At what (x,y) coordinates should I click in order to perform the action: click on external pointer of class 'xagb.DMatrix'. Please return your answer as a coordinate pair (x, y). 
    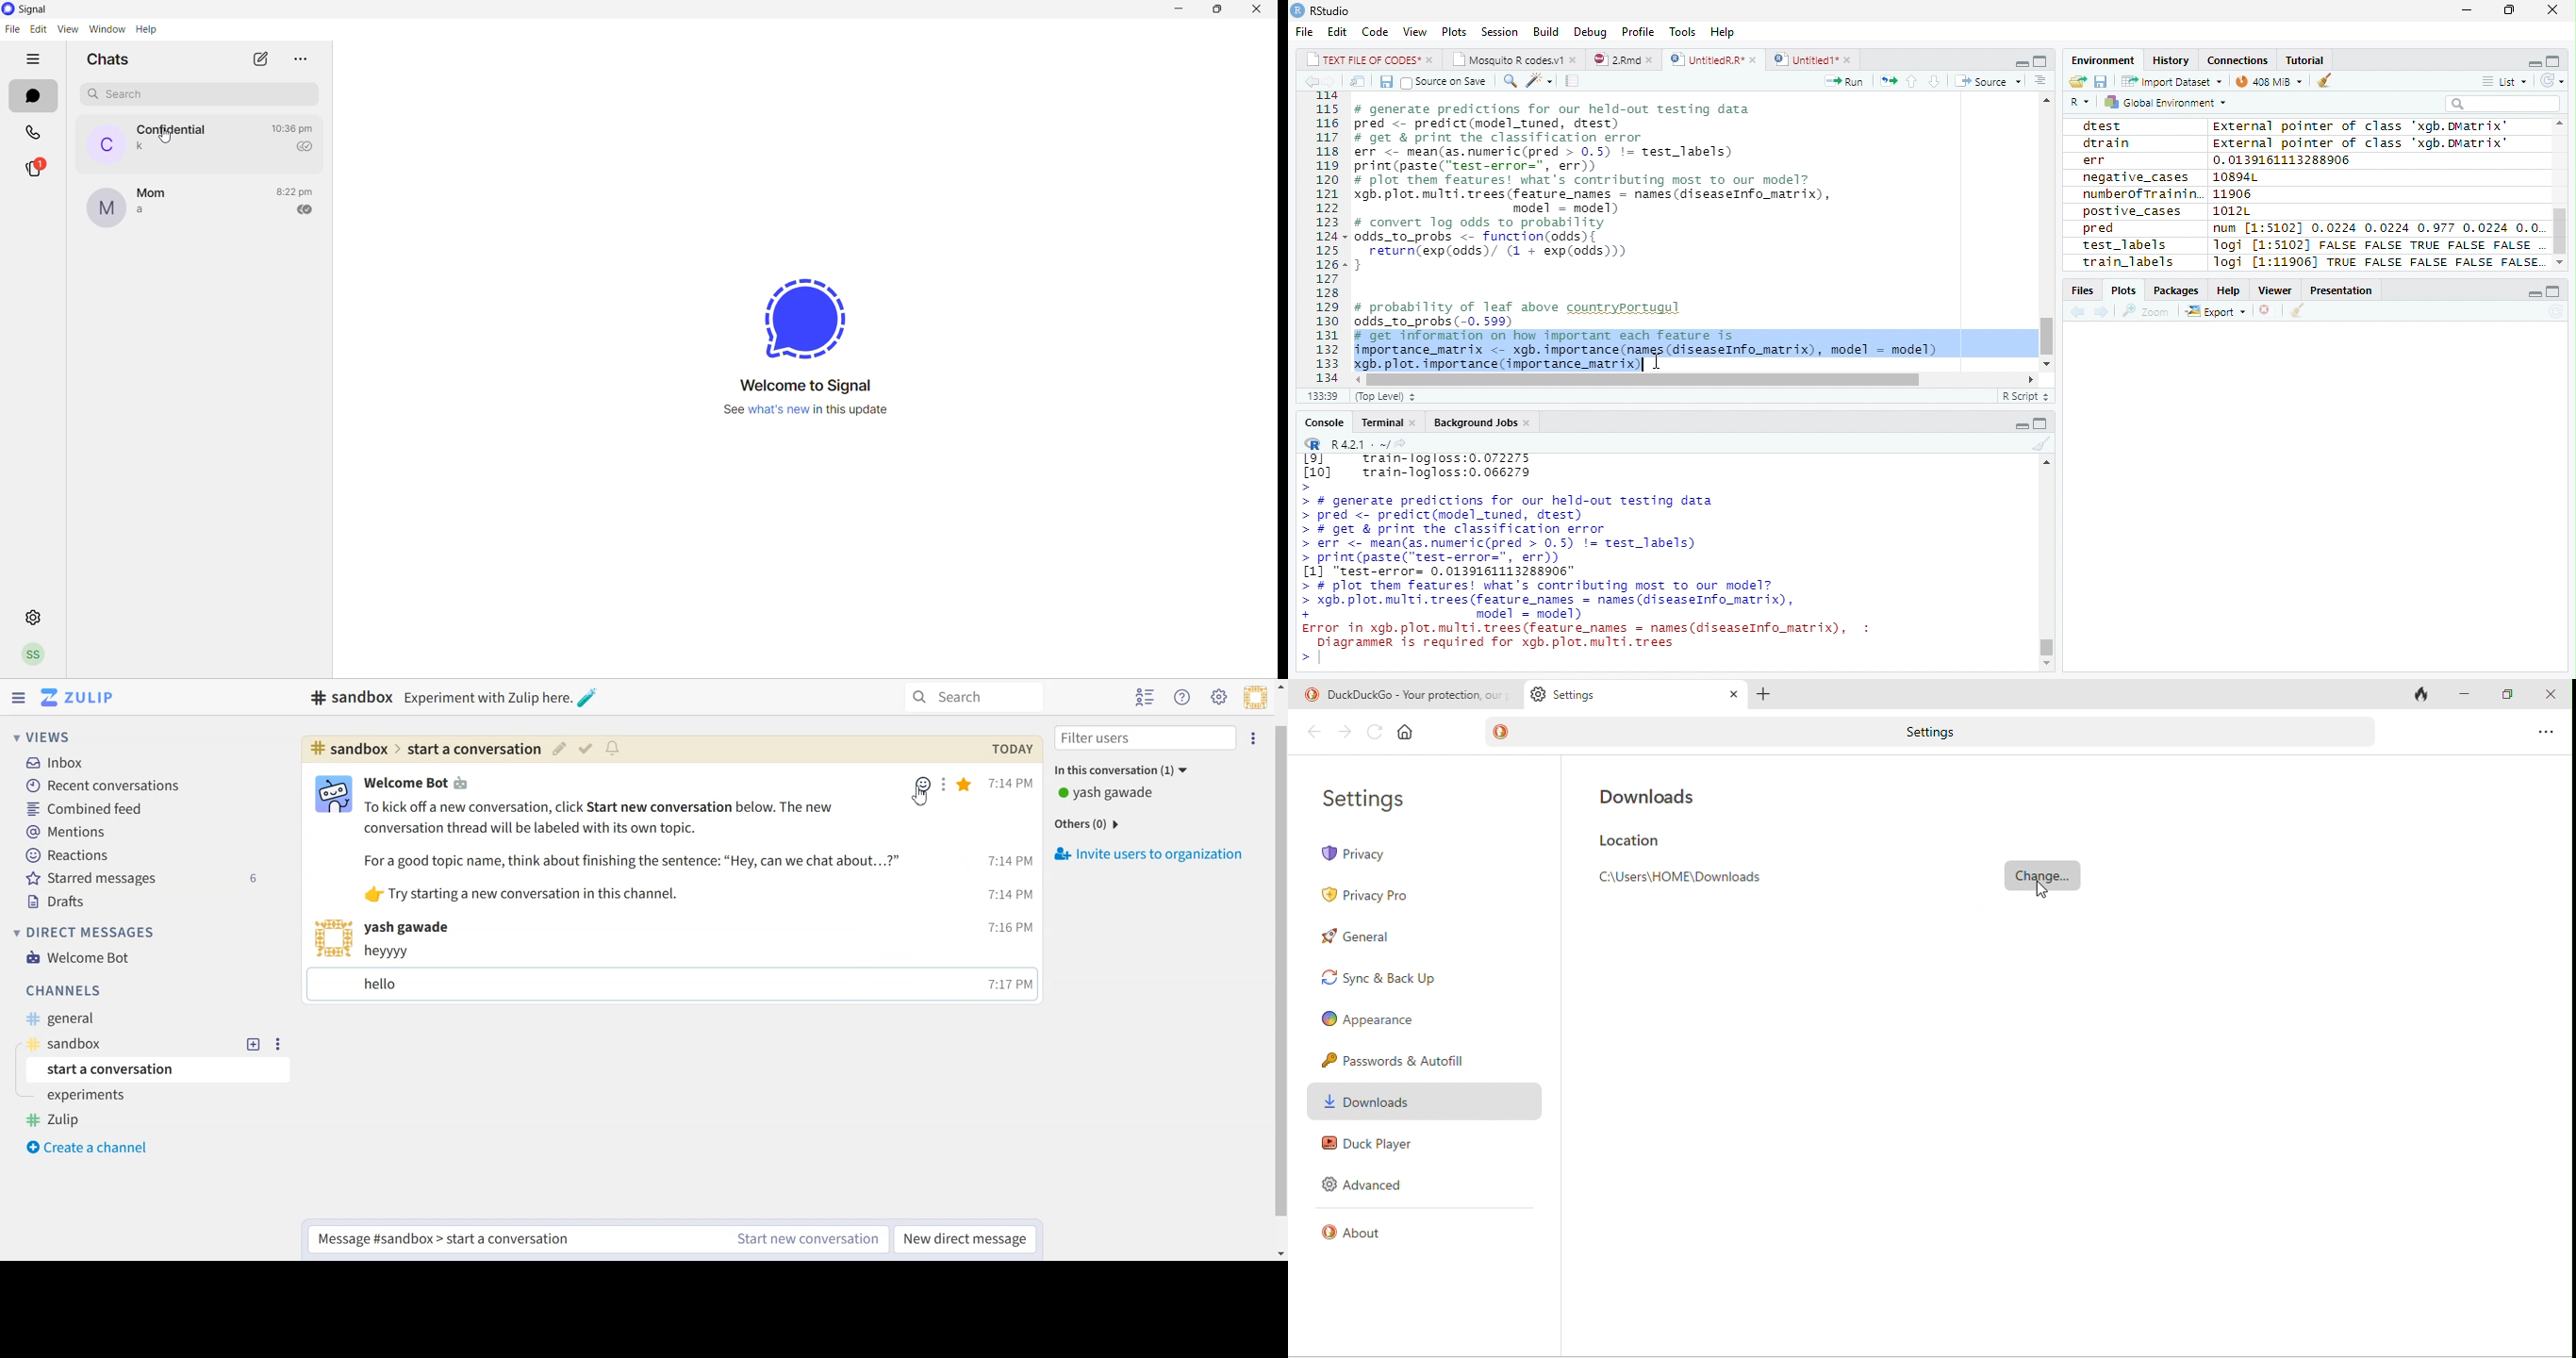
    Looking at the image, I should click on (2365, 124).